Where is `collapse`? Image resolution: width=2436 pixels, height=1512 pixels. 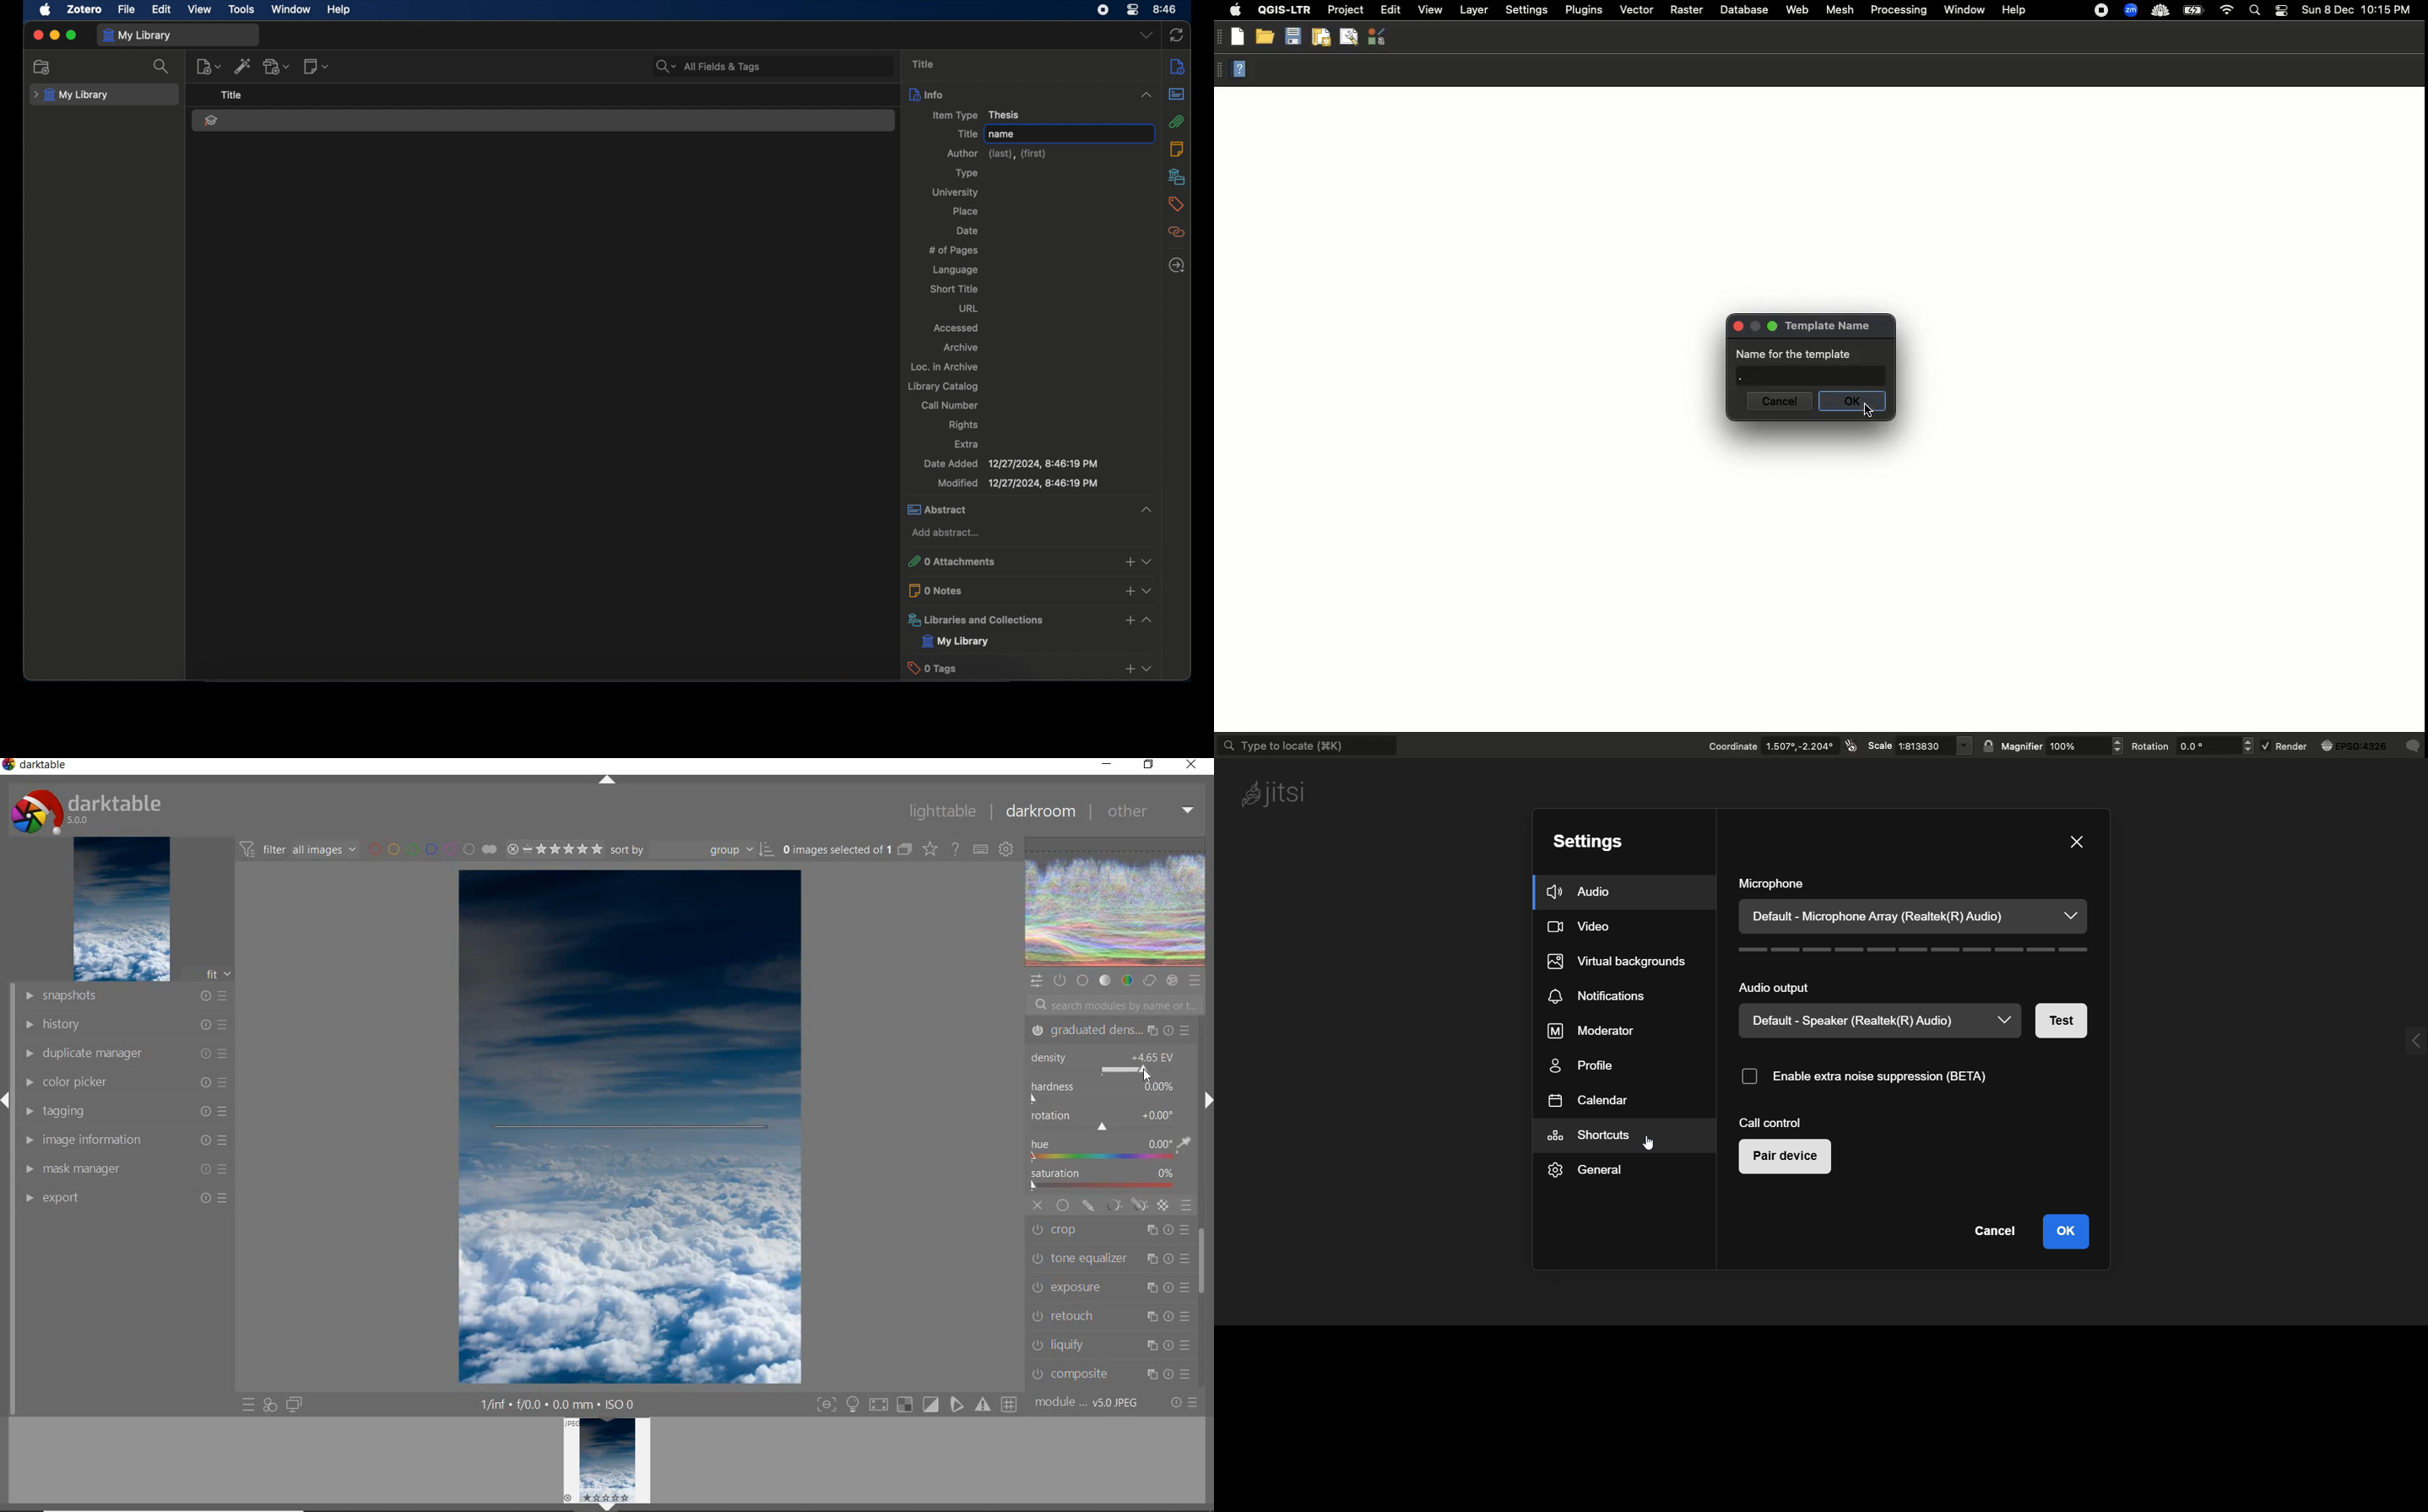 collapse is located at coordinates (1139, 509).